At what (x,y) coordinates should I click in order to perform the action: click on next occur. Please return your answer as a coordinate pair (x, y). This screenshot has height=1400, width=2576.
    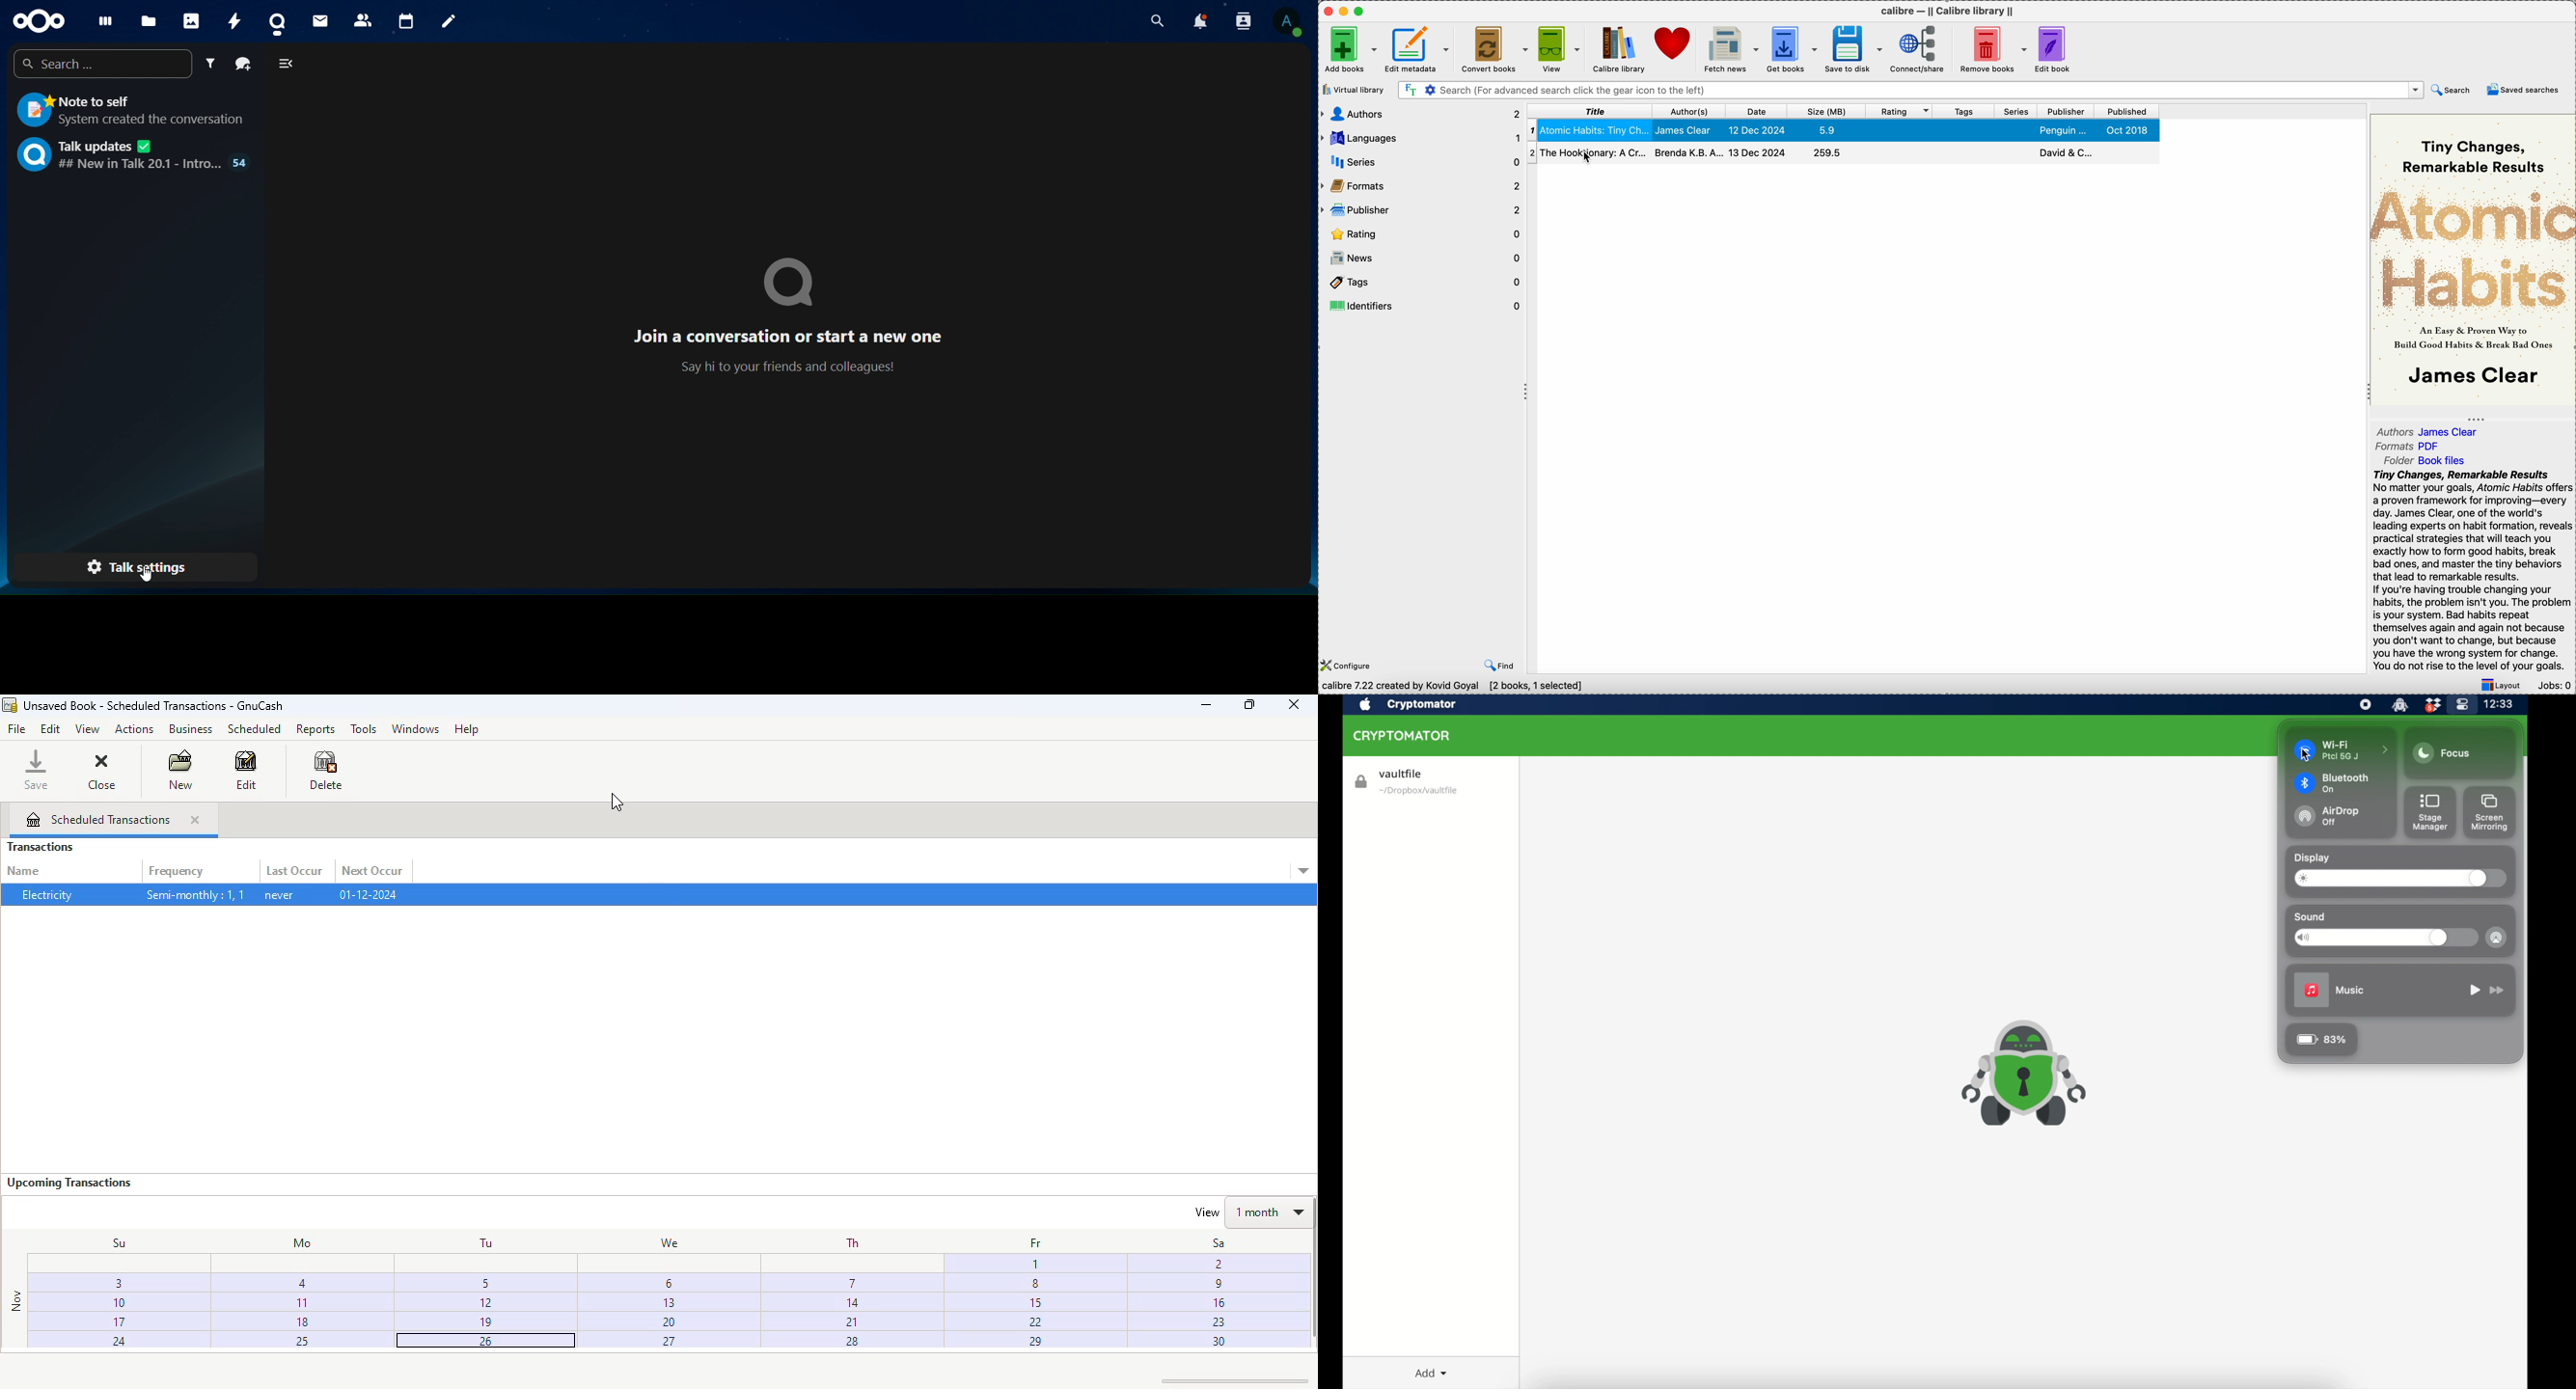
    Looking at the image, I should click on (373, 871).